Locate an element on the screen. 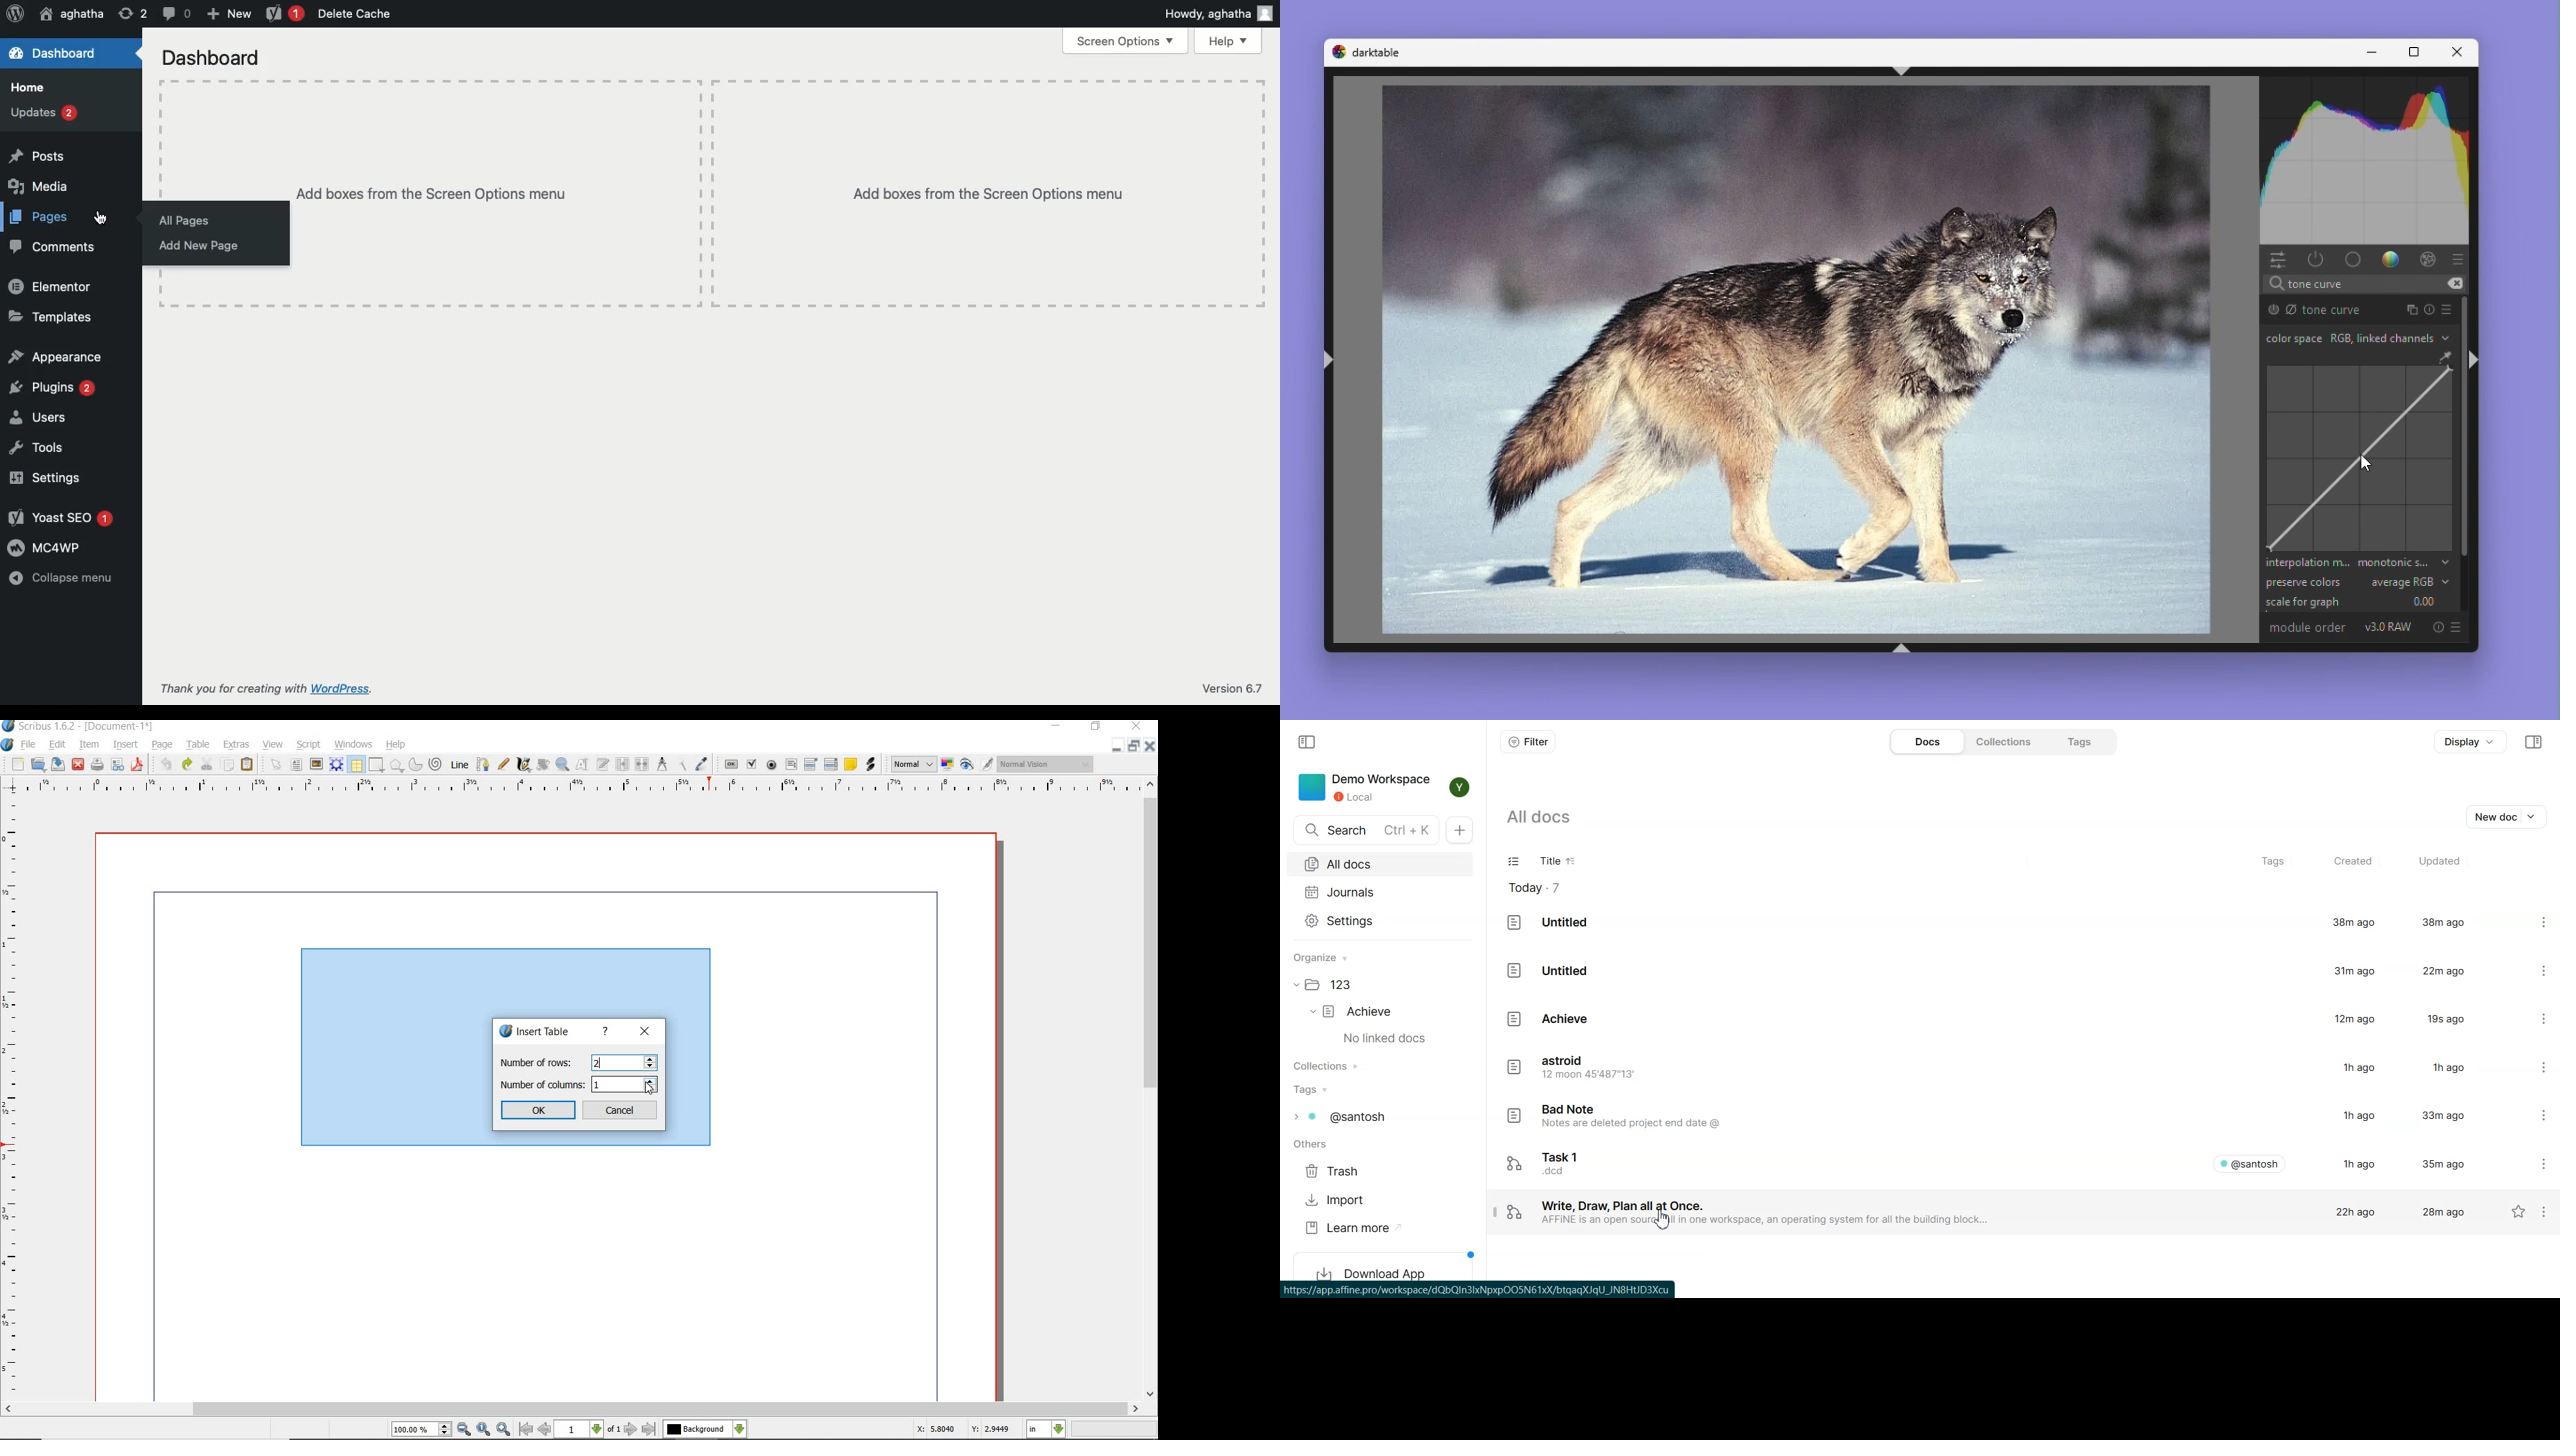 Image resolution: width=2576 pixels, height=1456 pixels. copy item properties is located at coordinates (681, 765).